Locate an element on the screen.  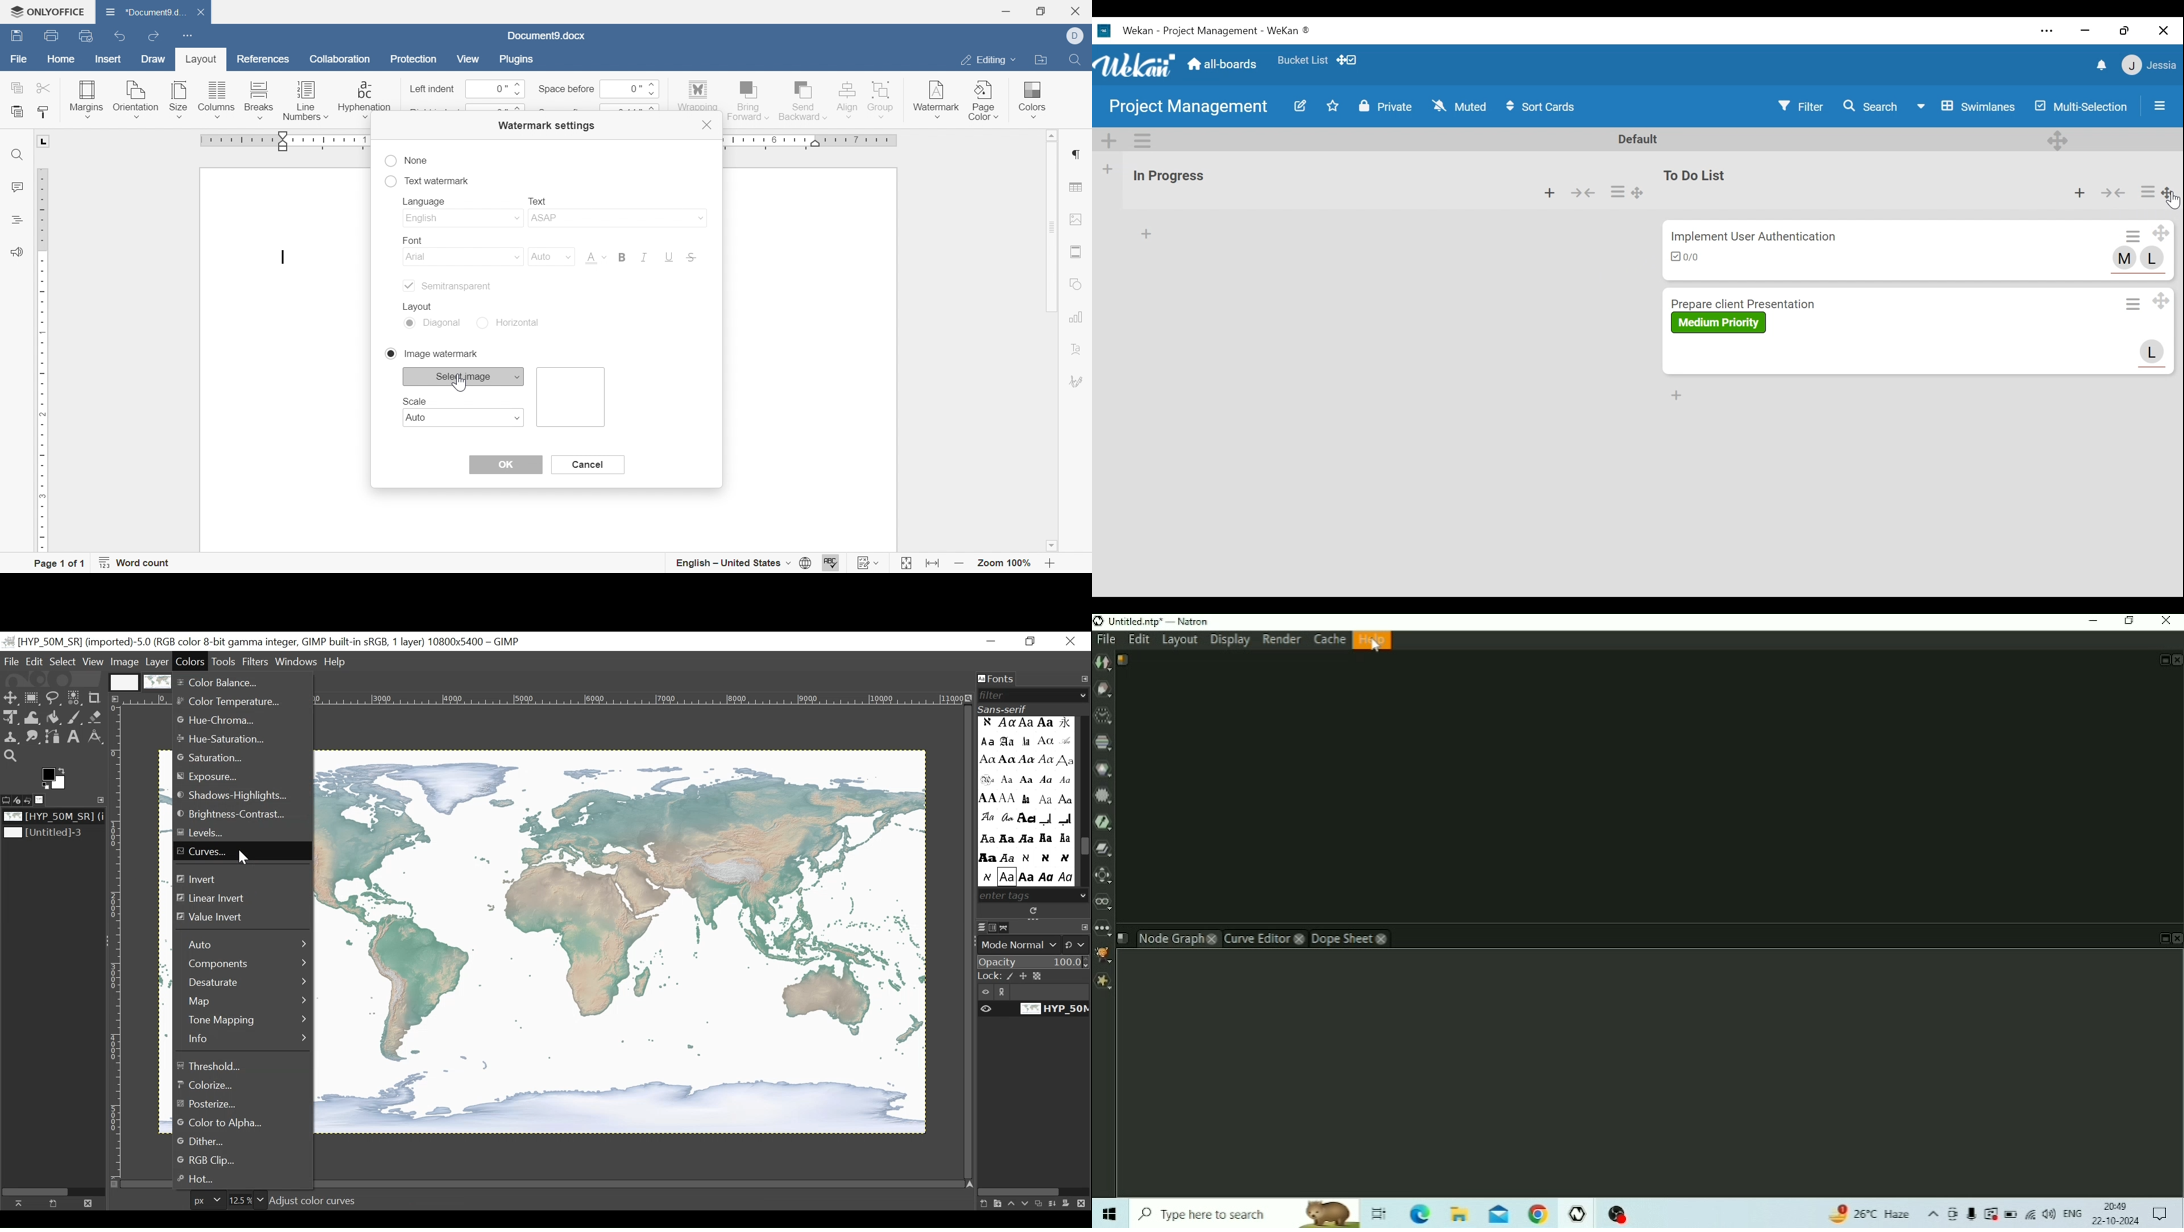
undo is located at coordinates (123, 38).